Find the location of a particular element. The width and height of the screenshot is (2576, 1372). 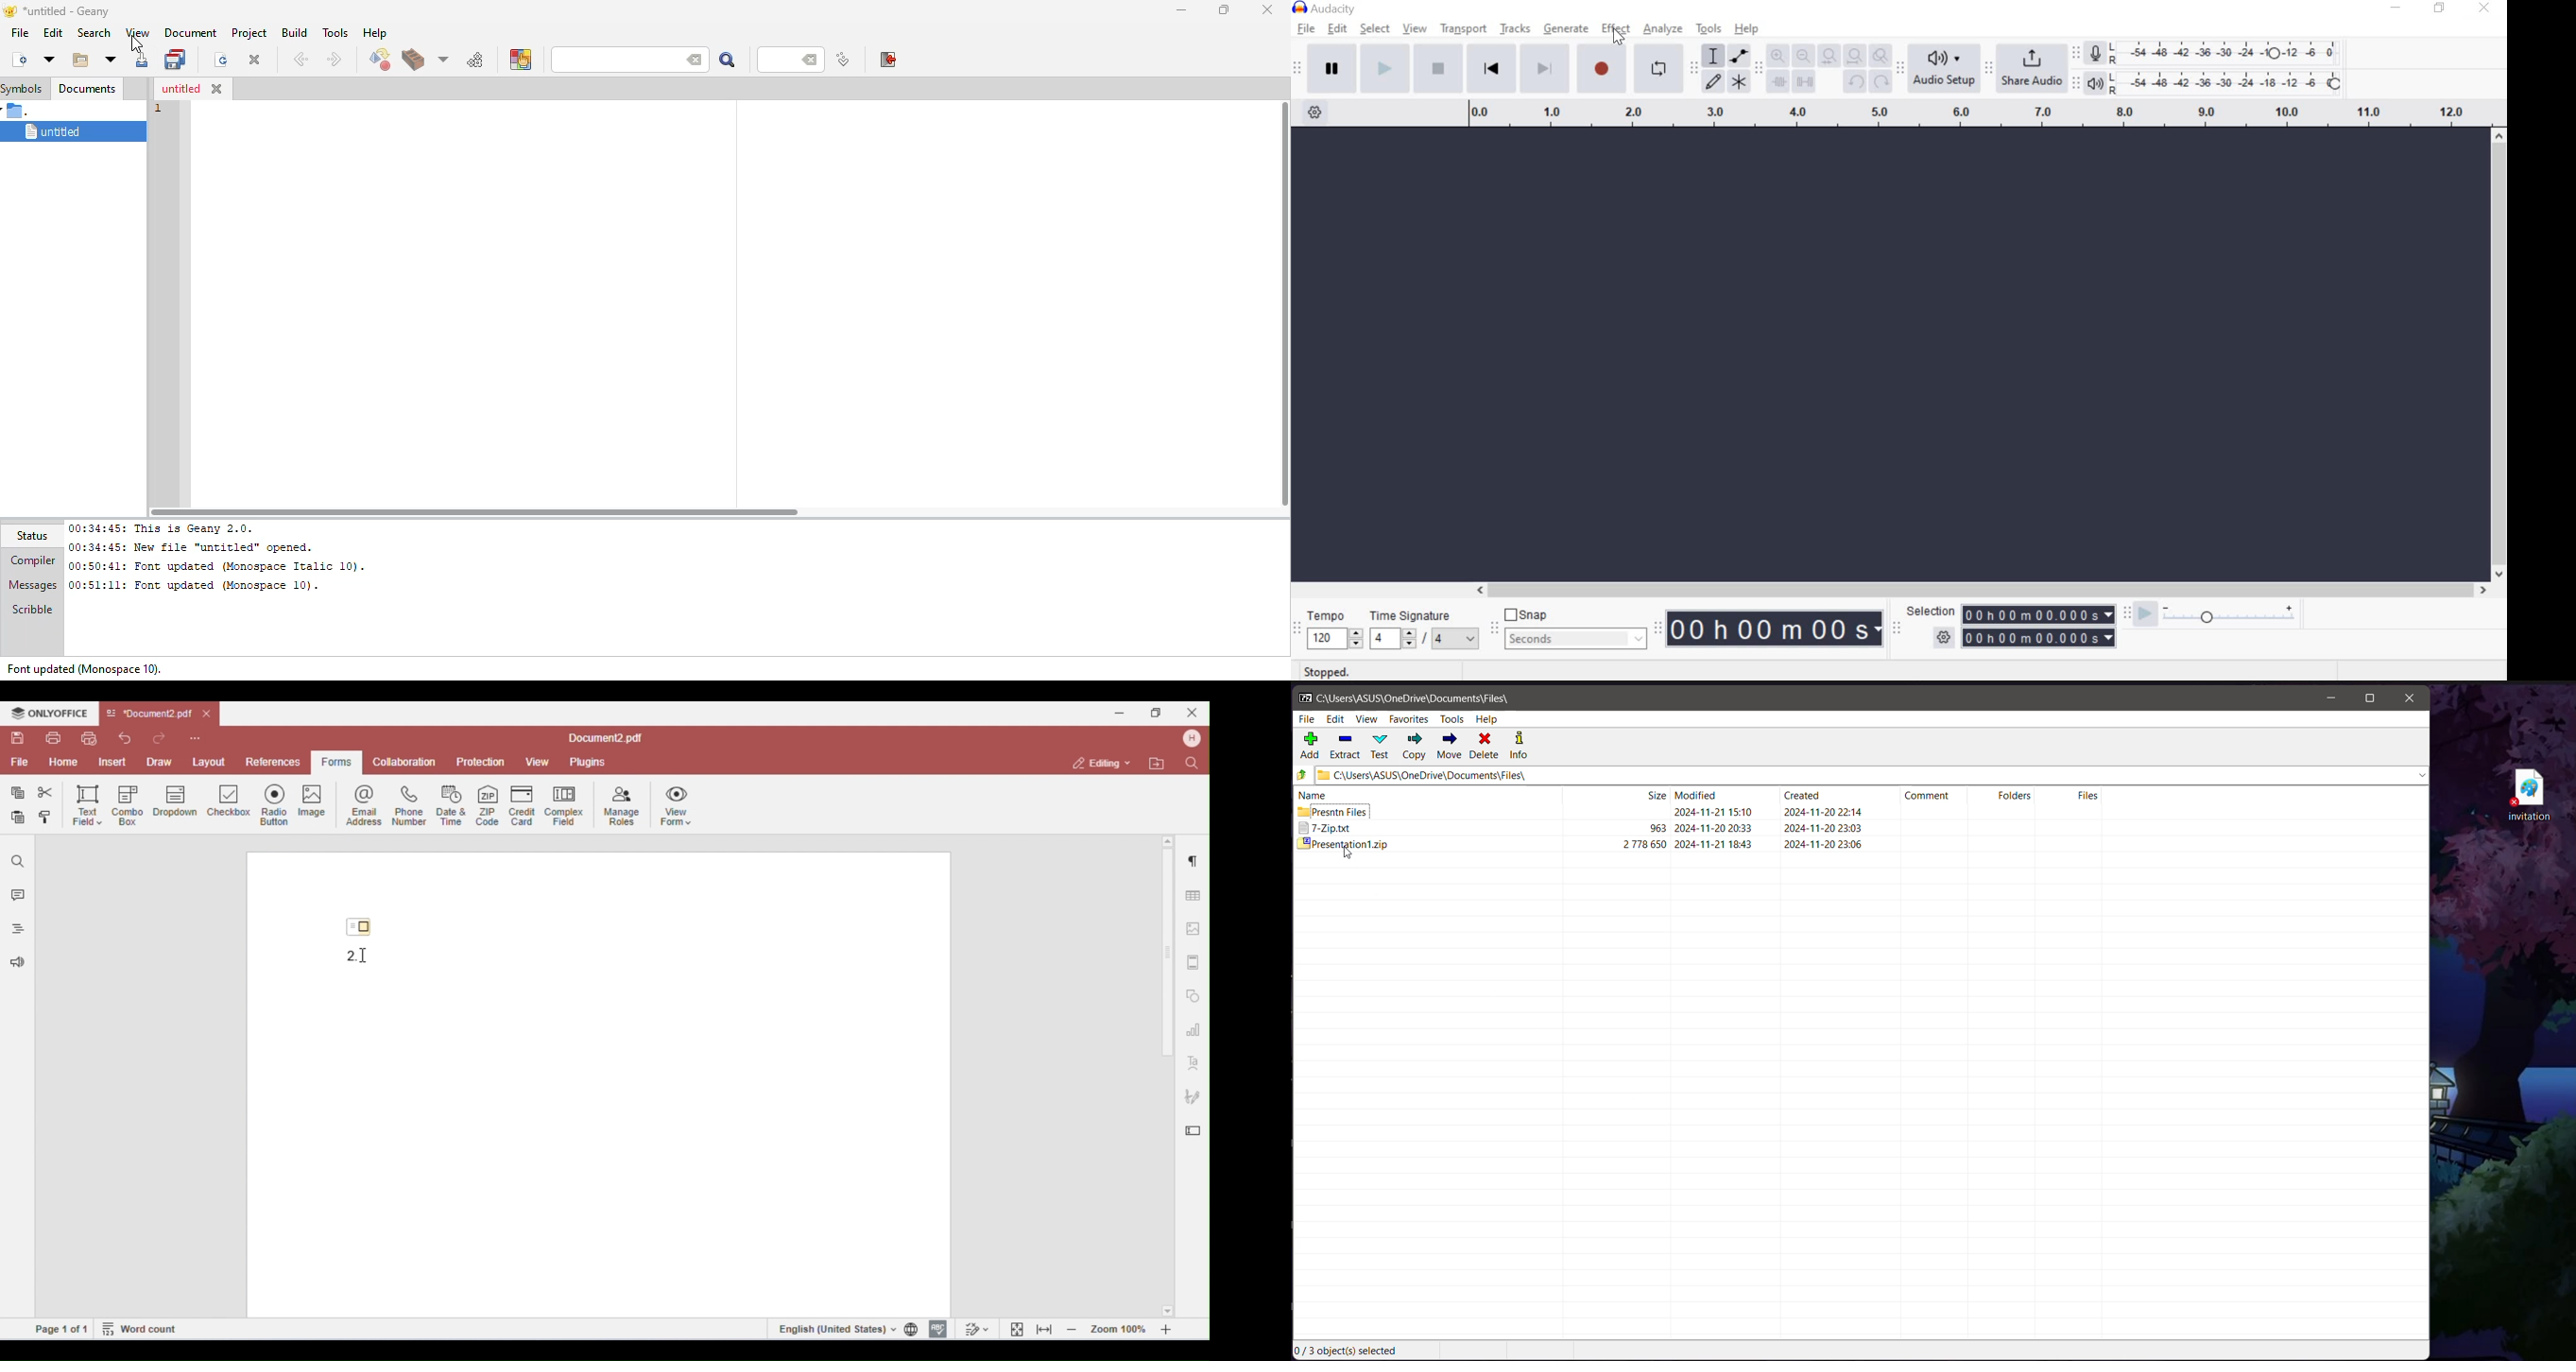

snap is located at coordinates (1529, 614).